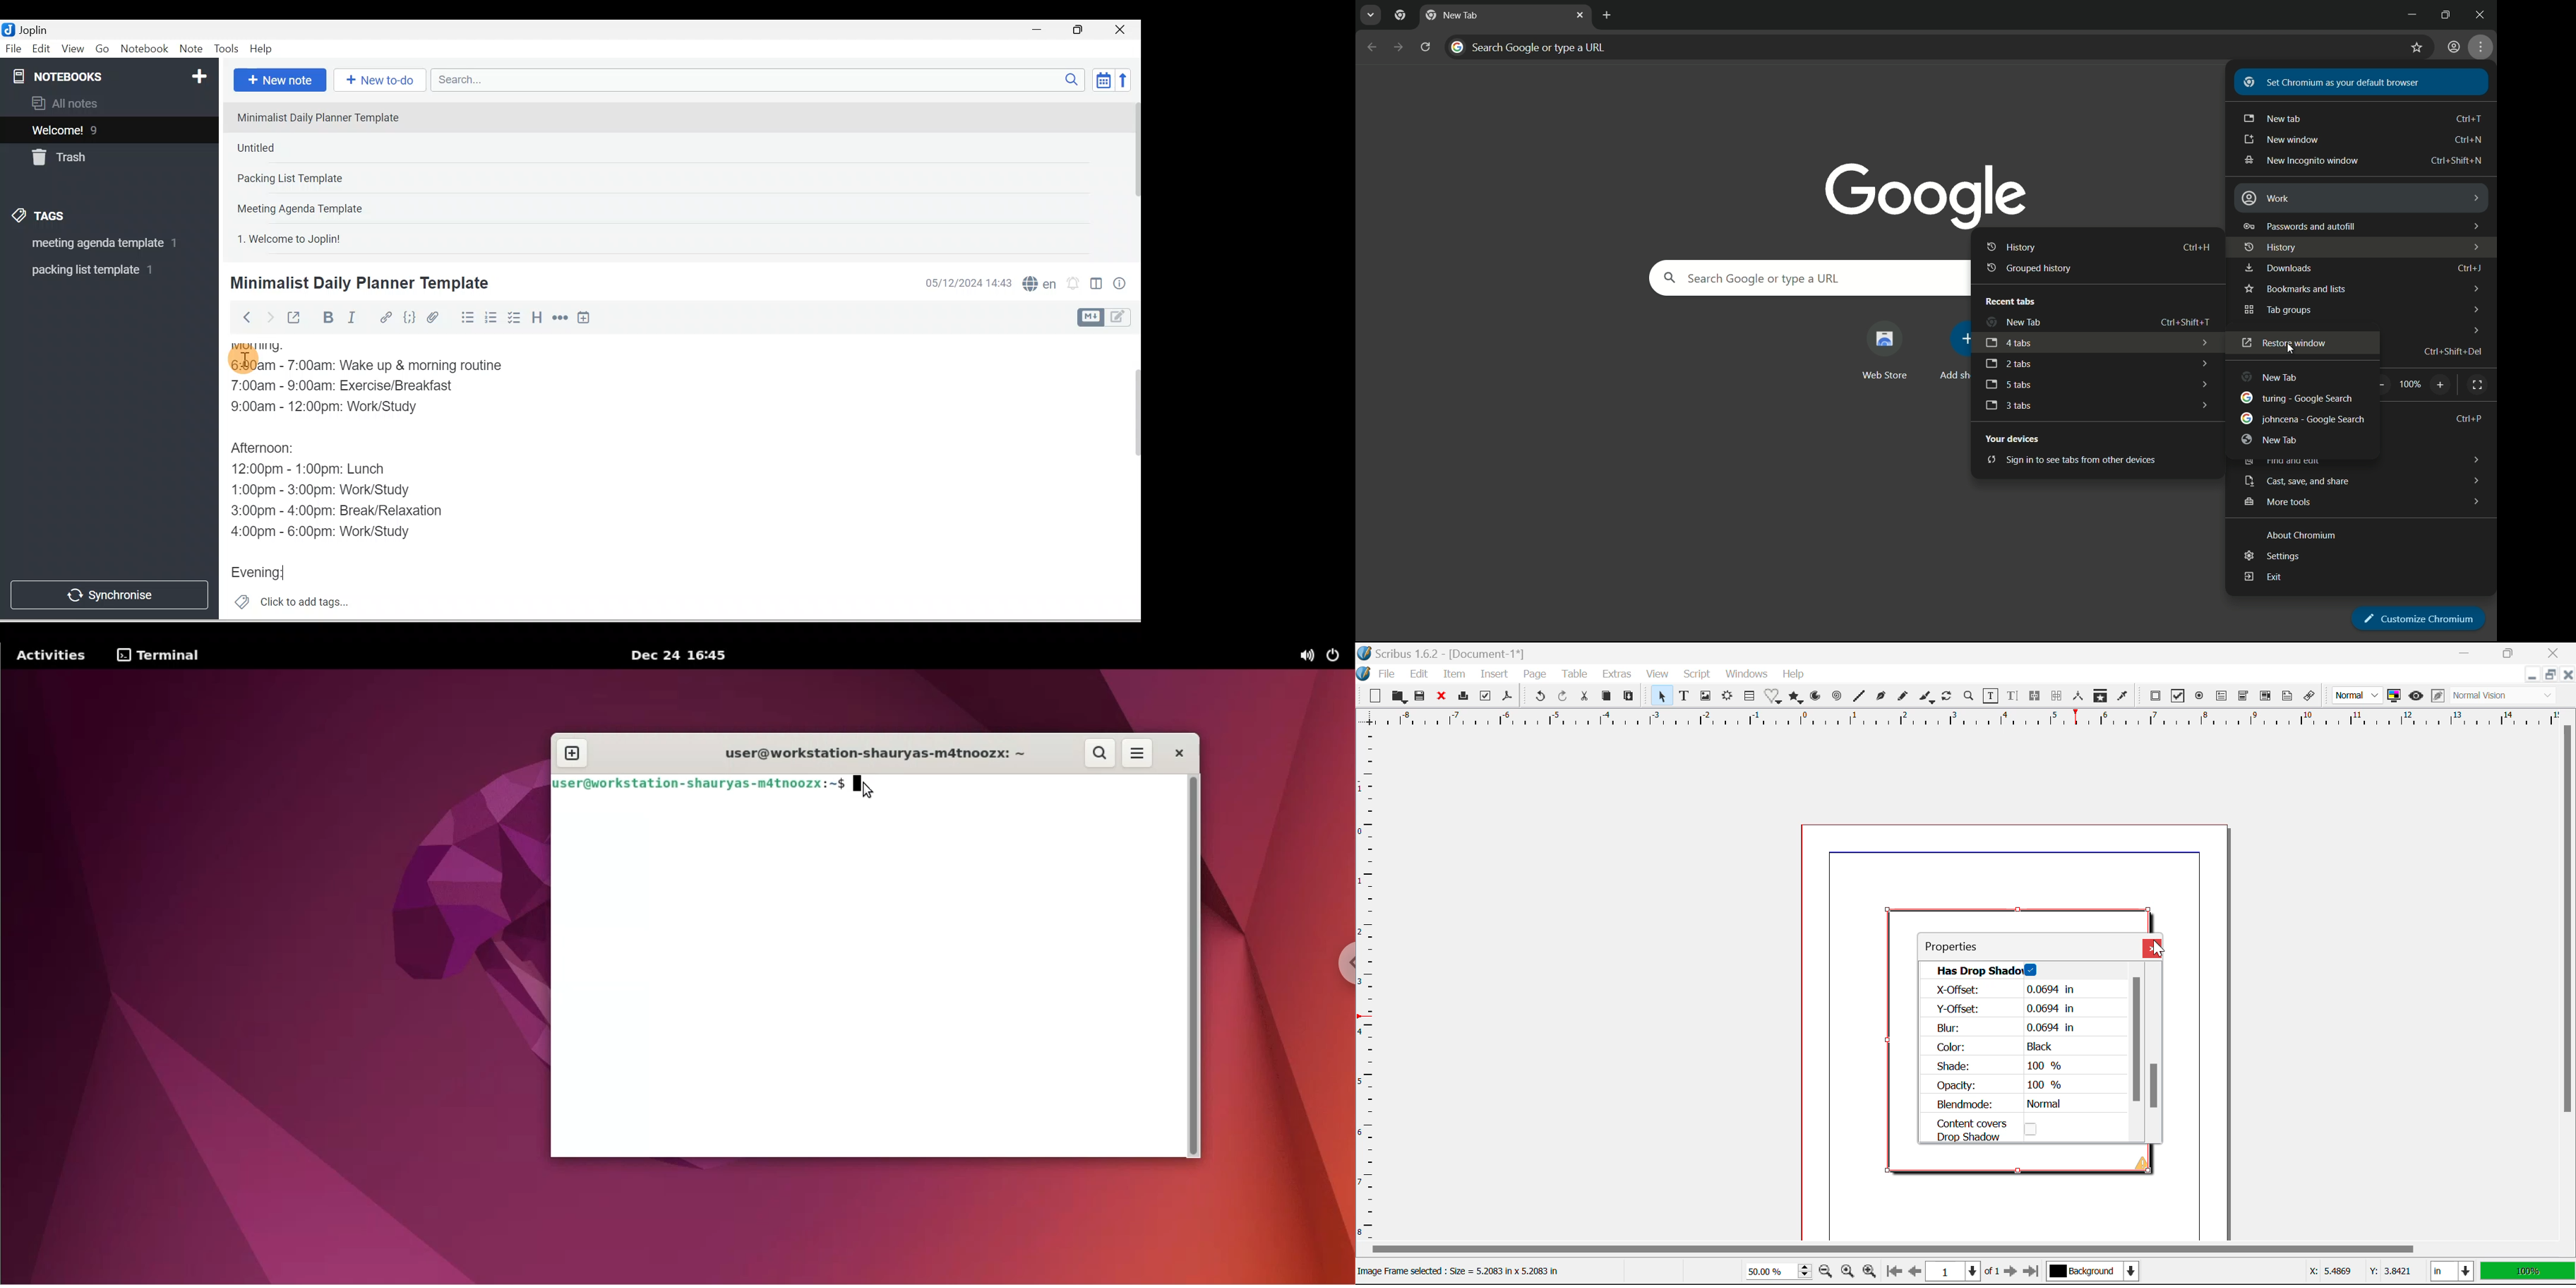  Describe the element at coordinates (1949, 1249) in the screenshot. I see `Horizontal Scroll Bar` at that location.